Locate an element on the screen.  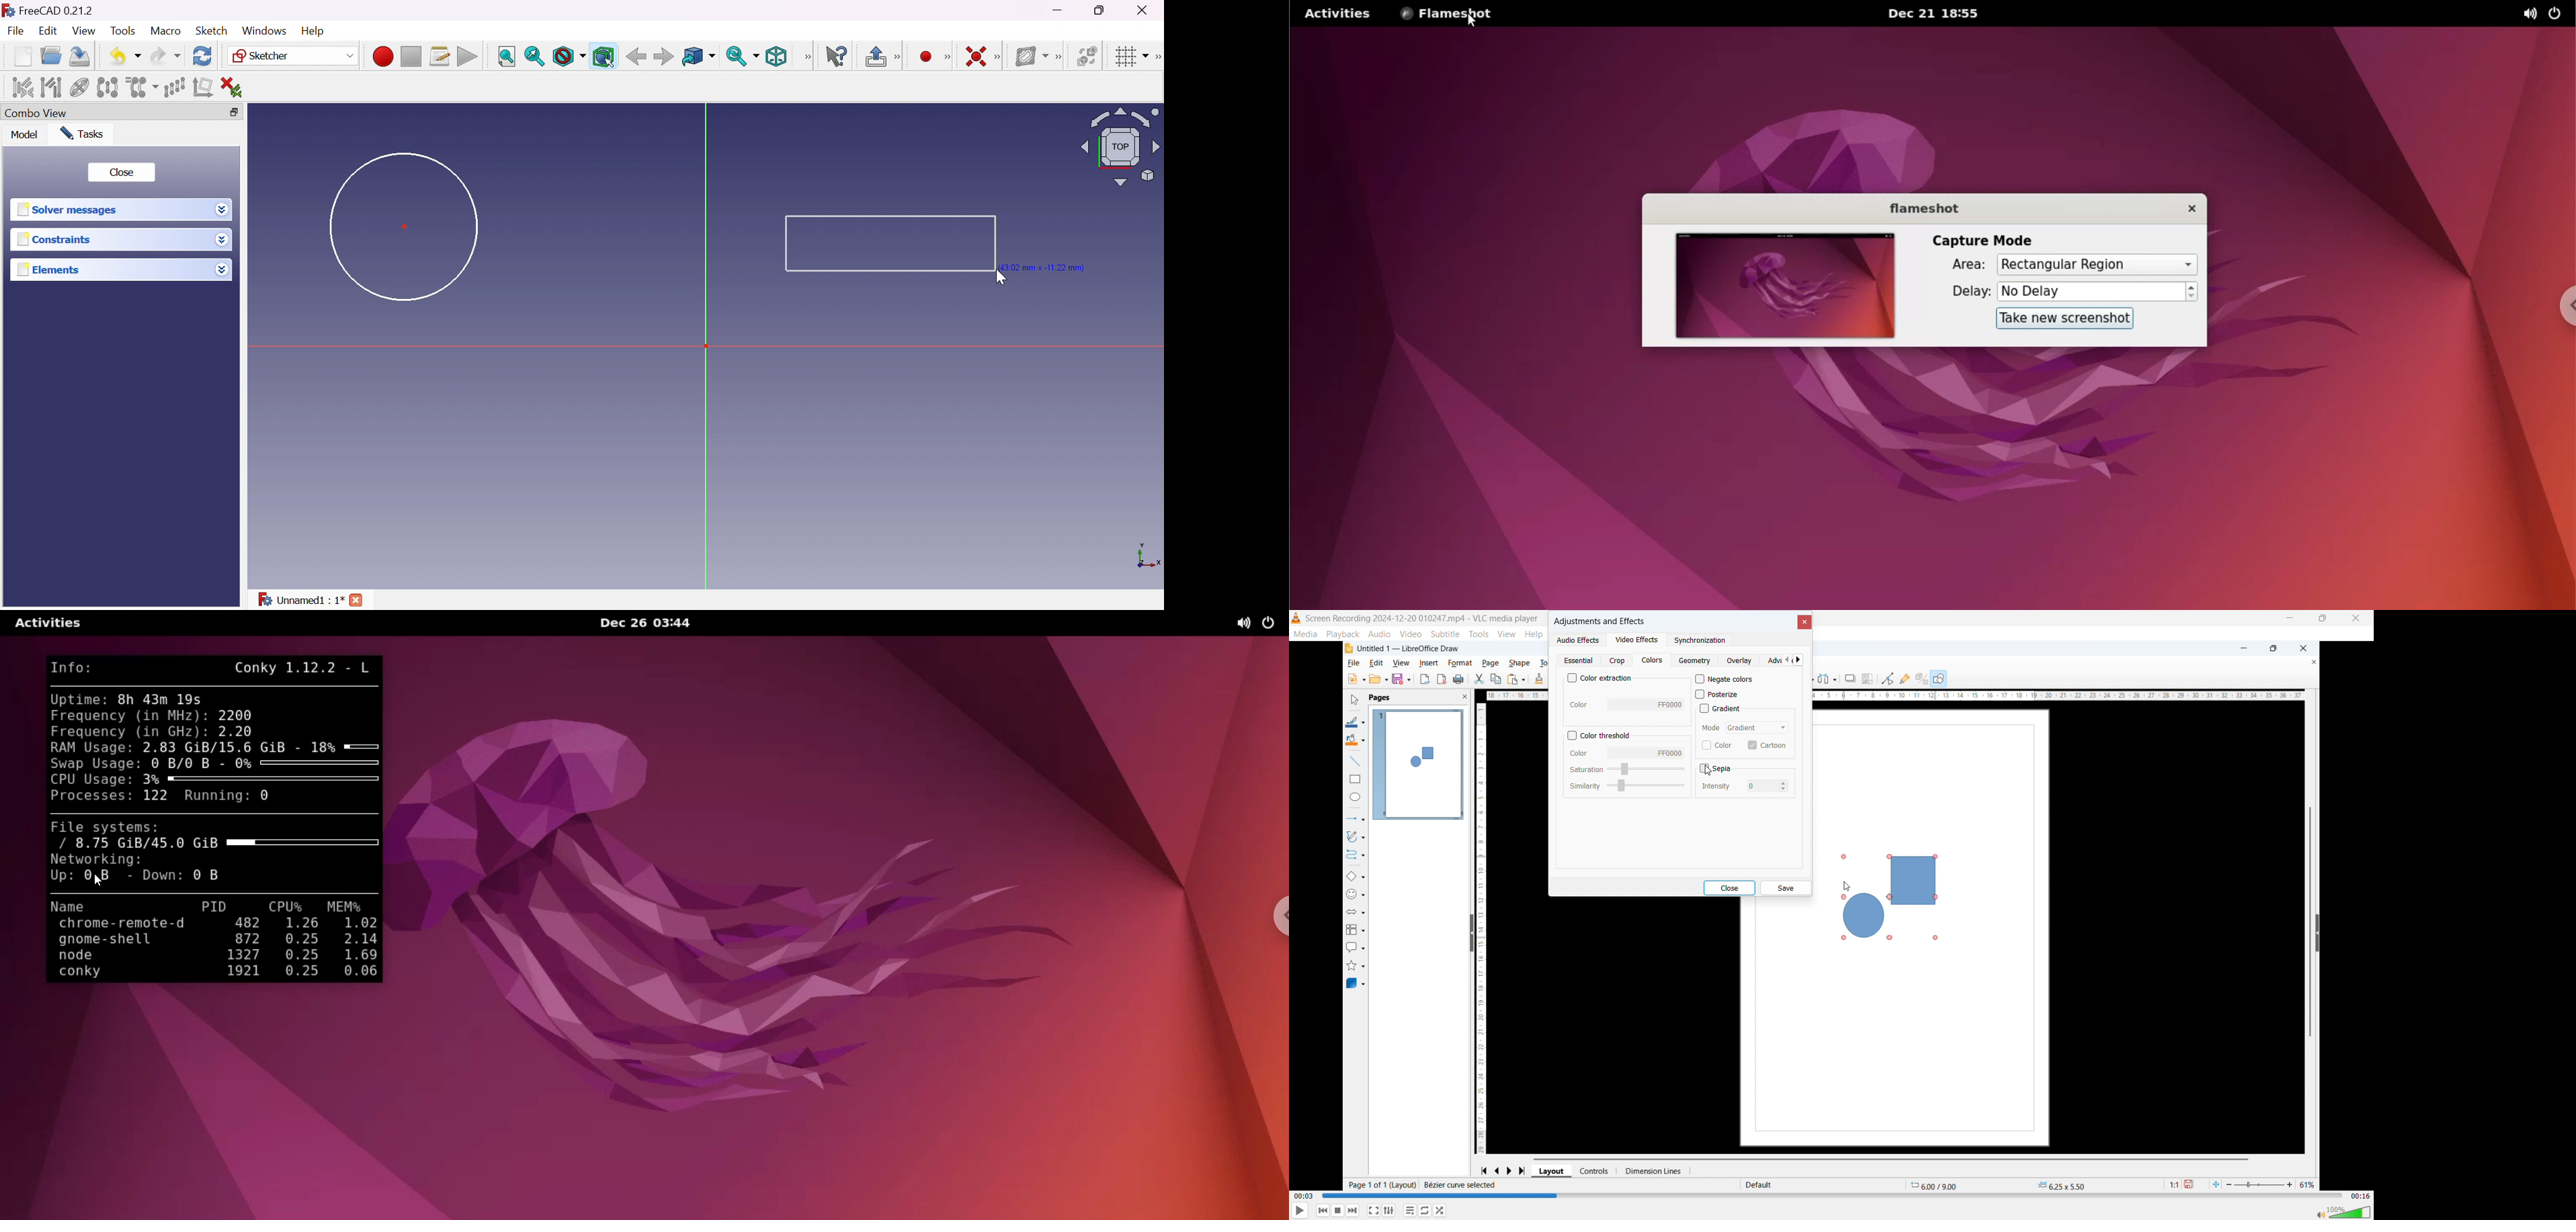
Drop is located at coordinates (224, 241).